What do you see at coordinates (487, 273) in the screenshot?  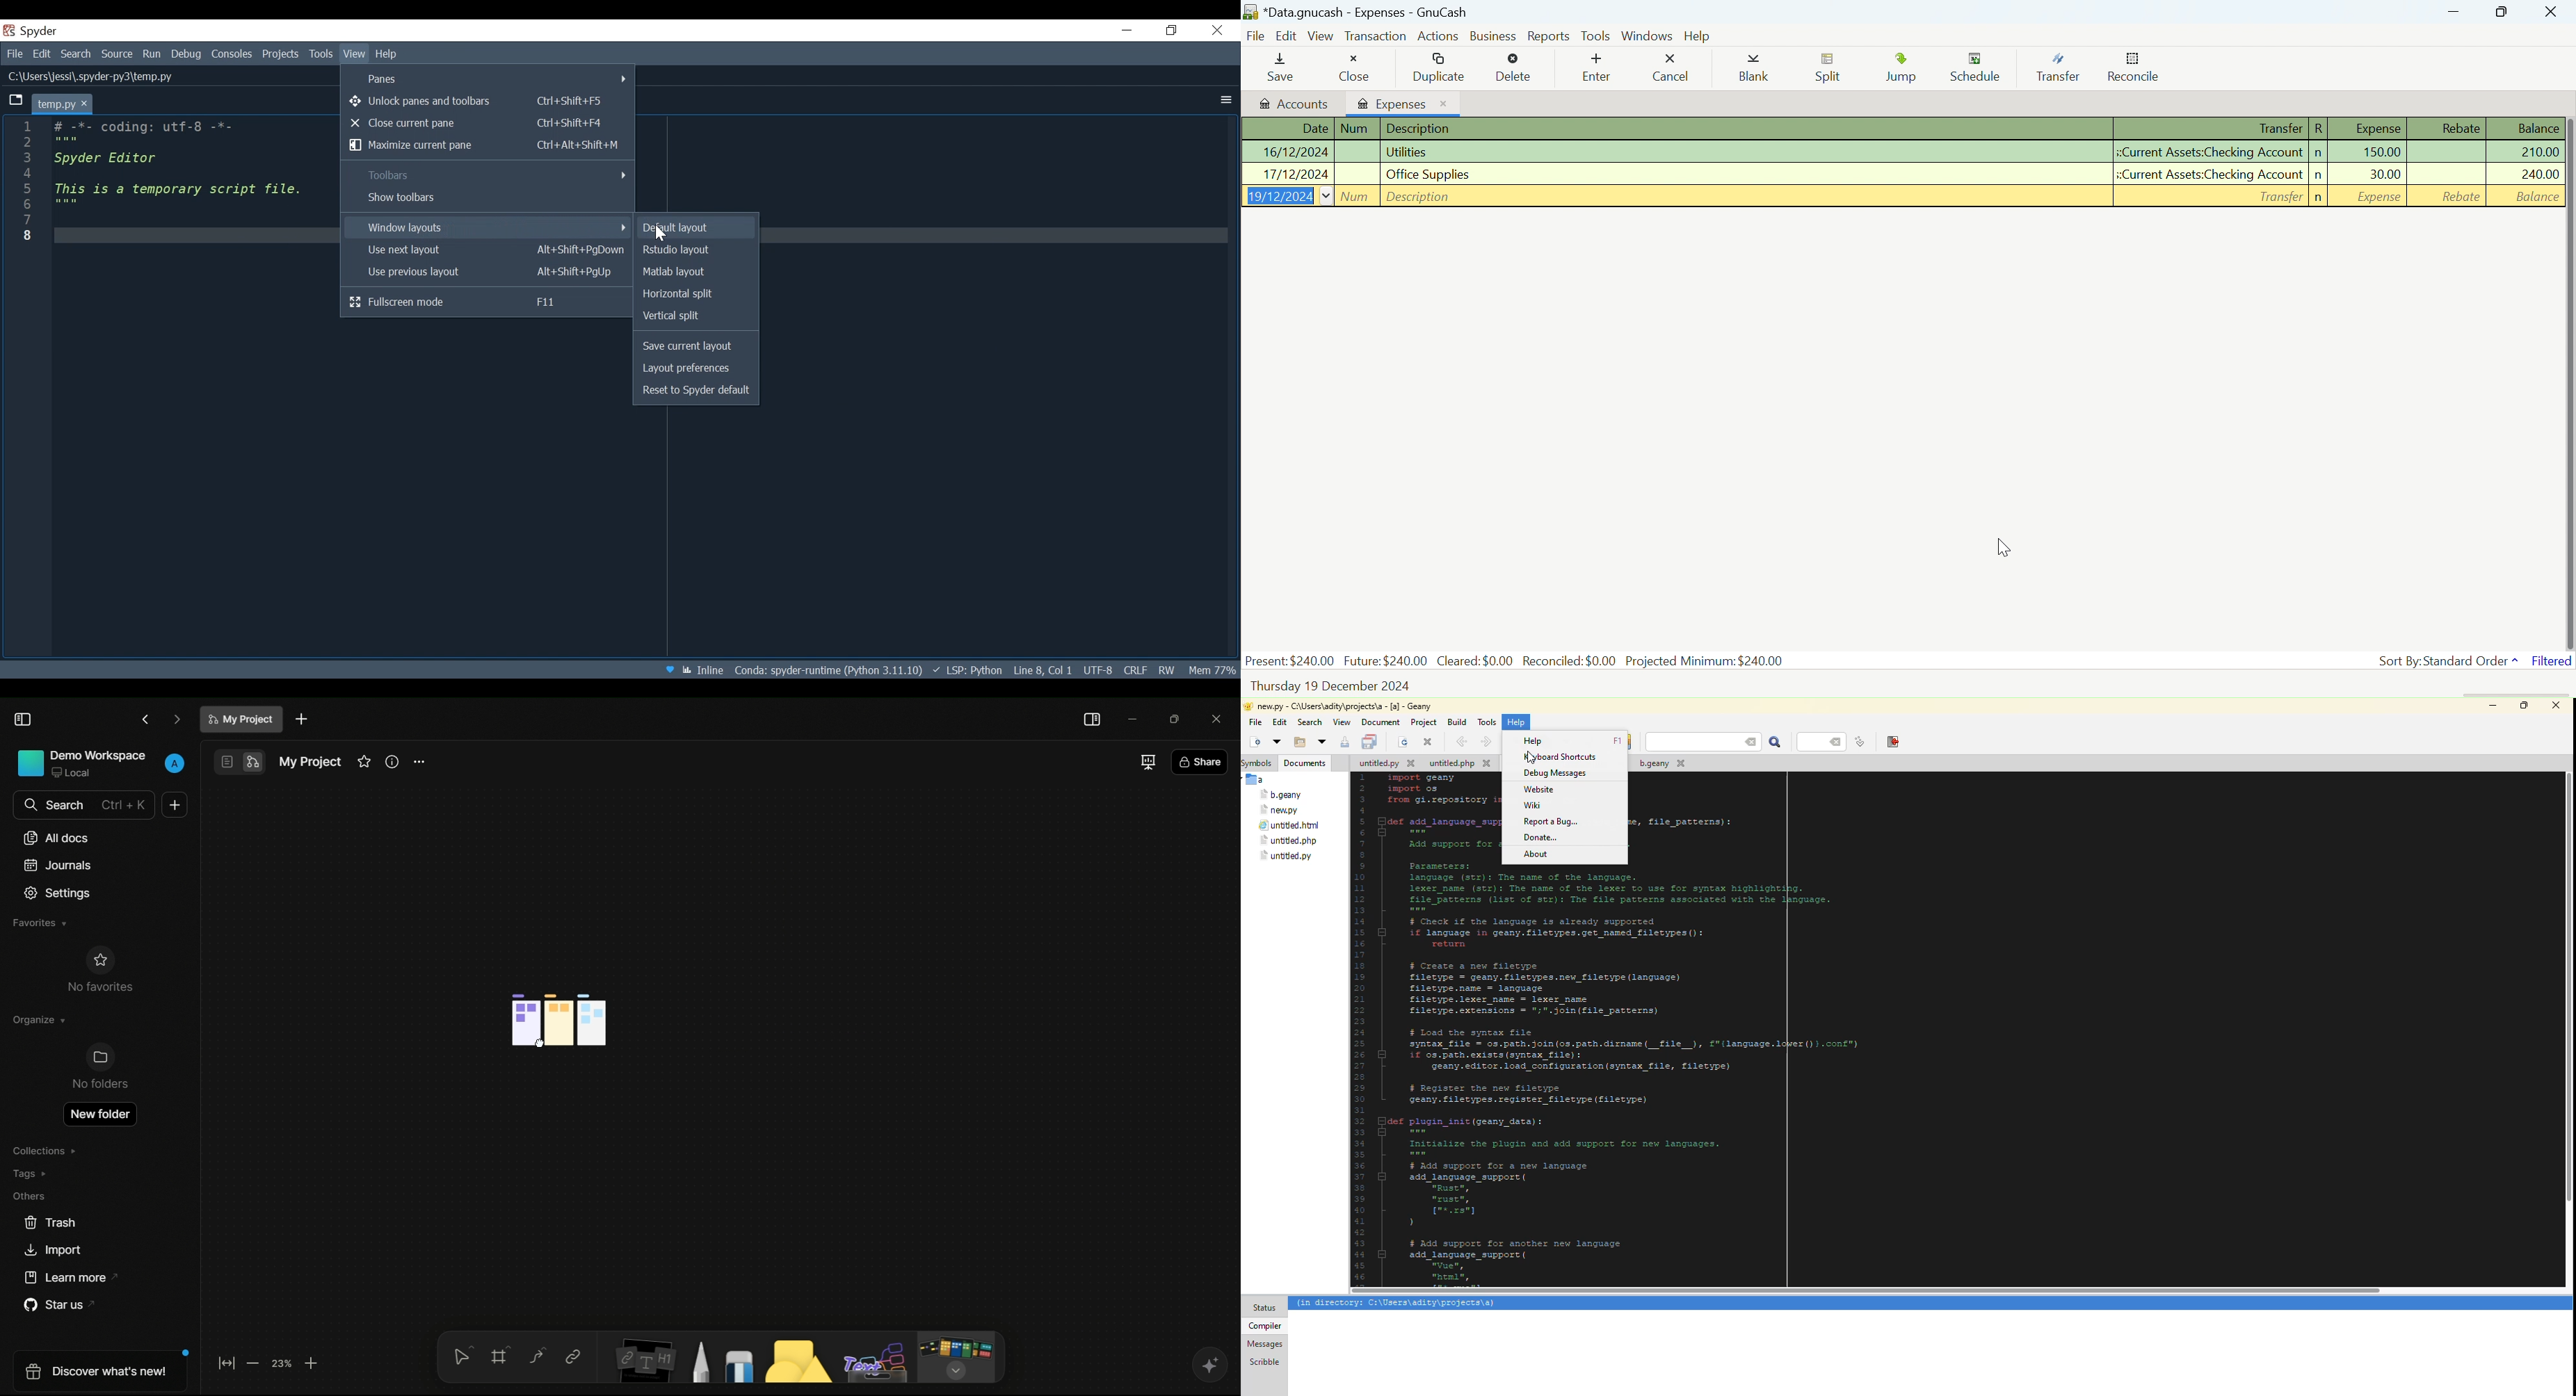 I see `Use previous layout` at bounding box center [487, 273].